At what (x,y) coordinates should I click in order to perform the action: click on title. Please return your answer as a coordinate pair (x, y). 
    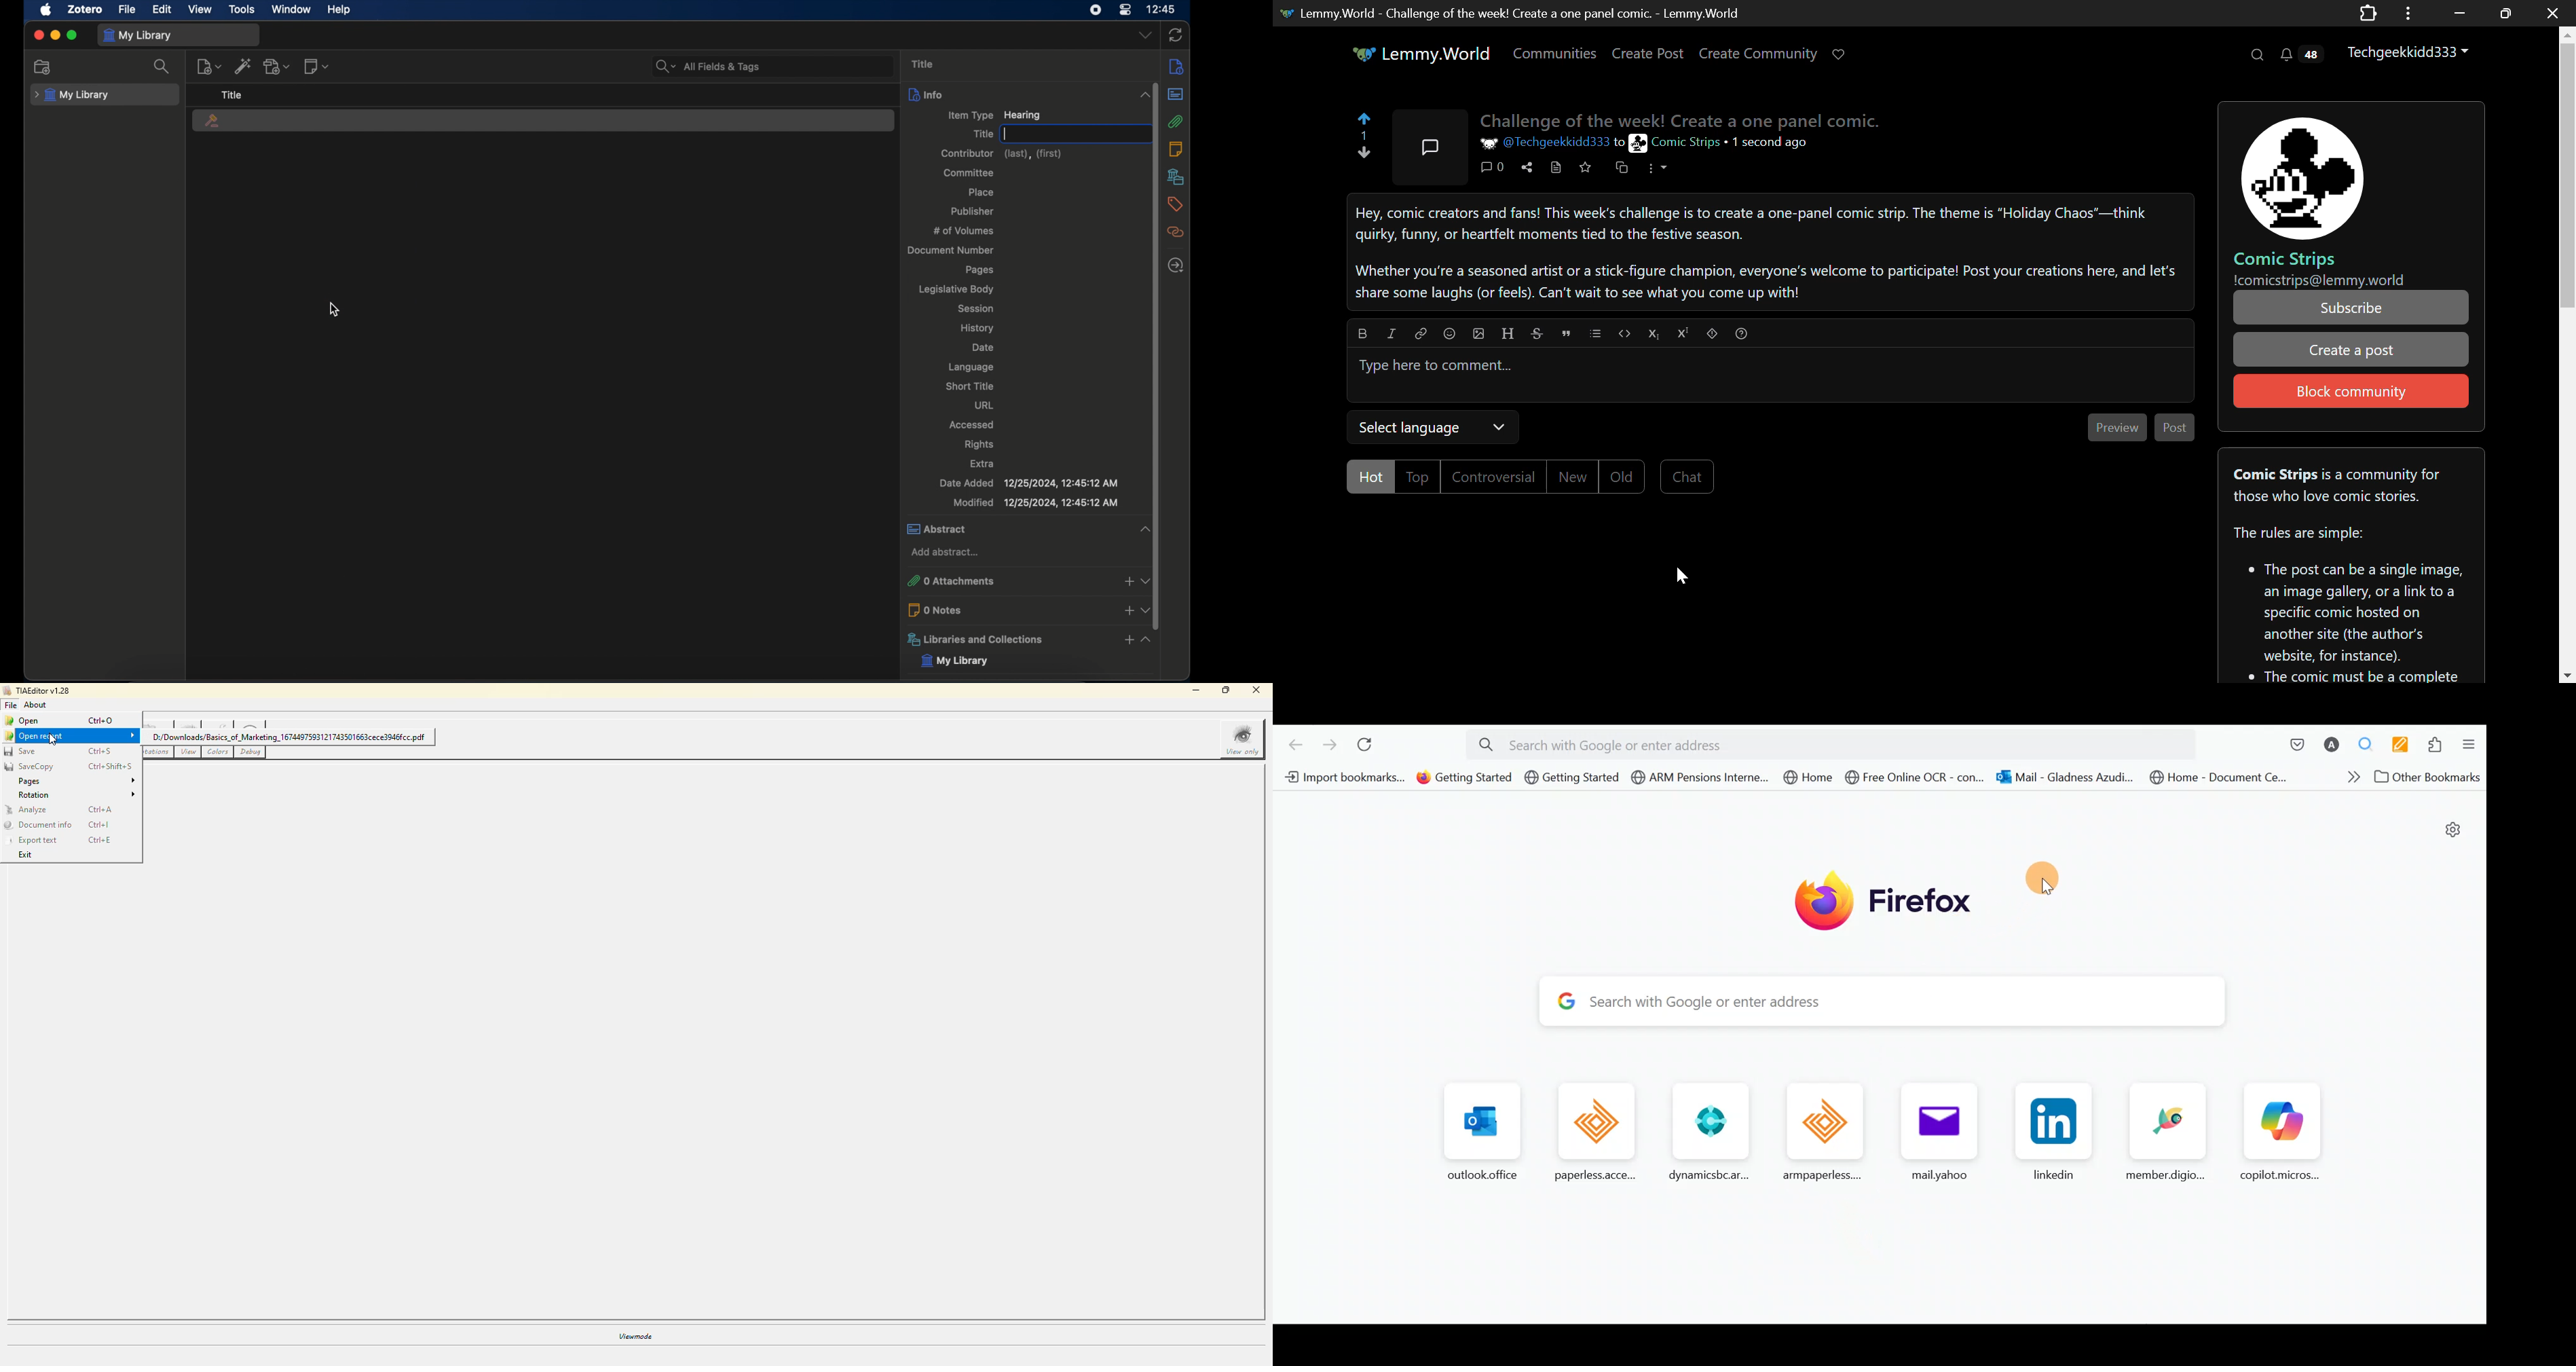
    Looking at the image, I should click on (923, 63).